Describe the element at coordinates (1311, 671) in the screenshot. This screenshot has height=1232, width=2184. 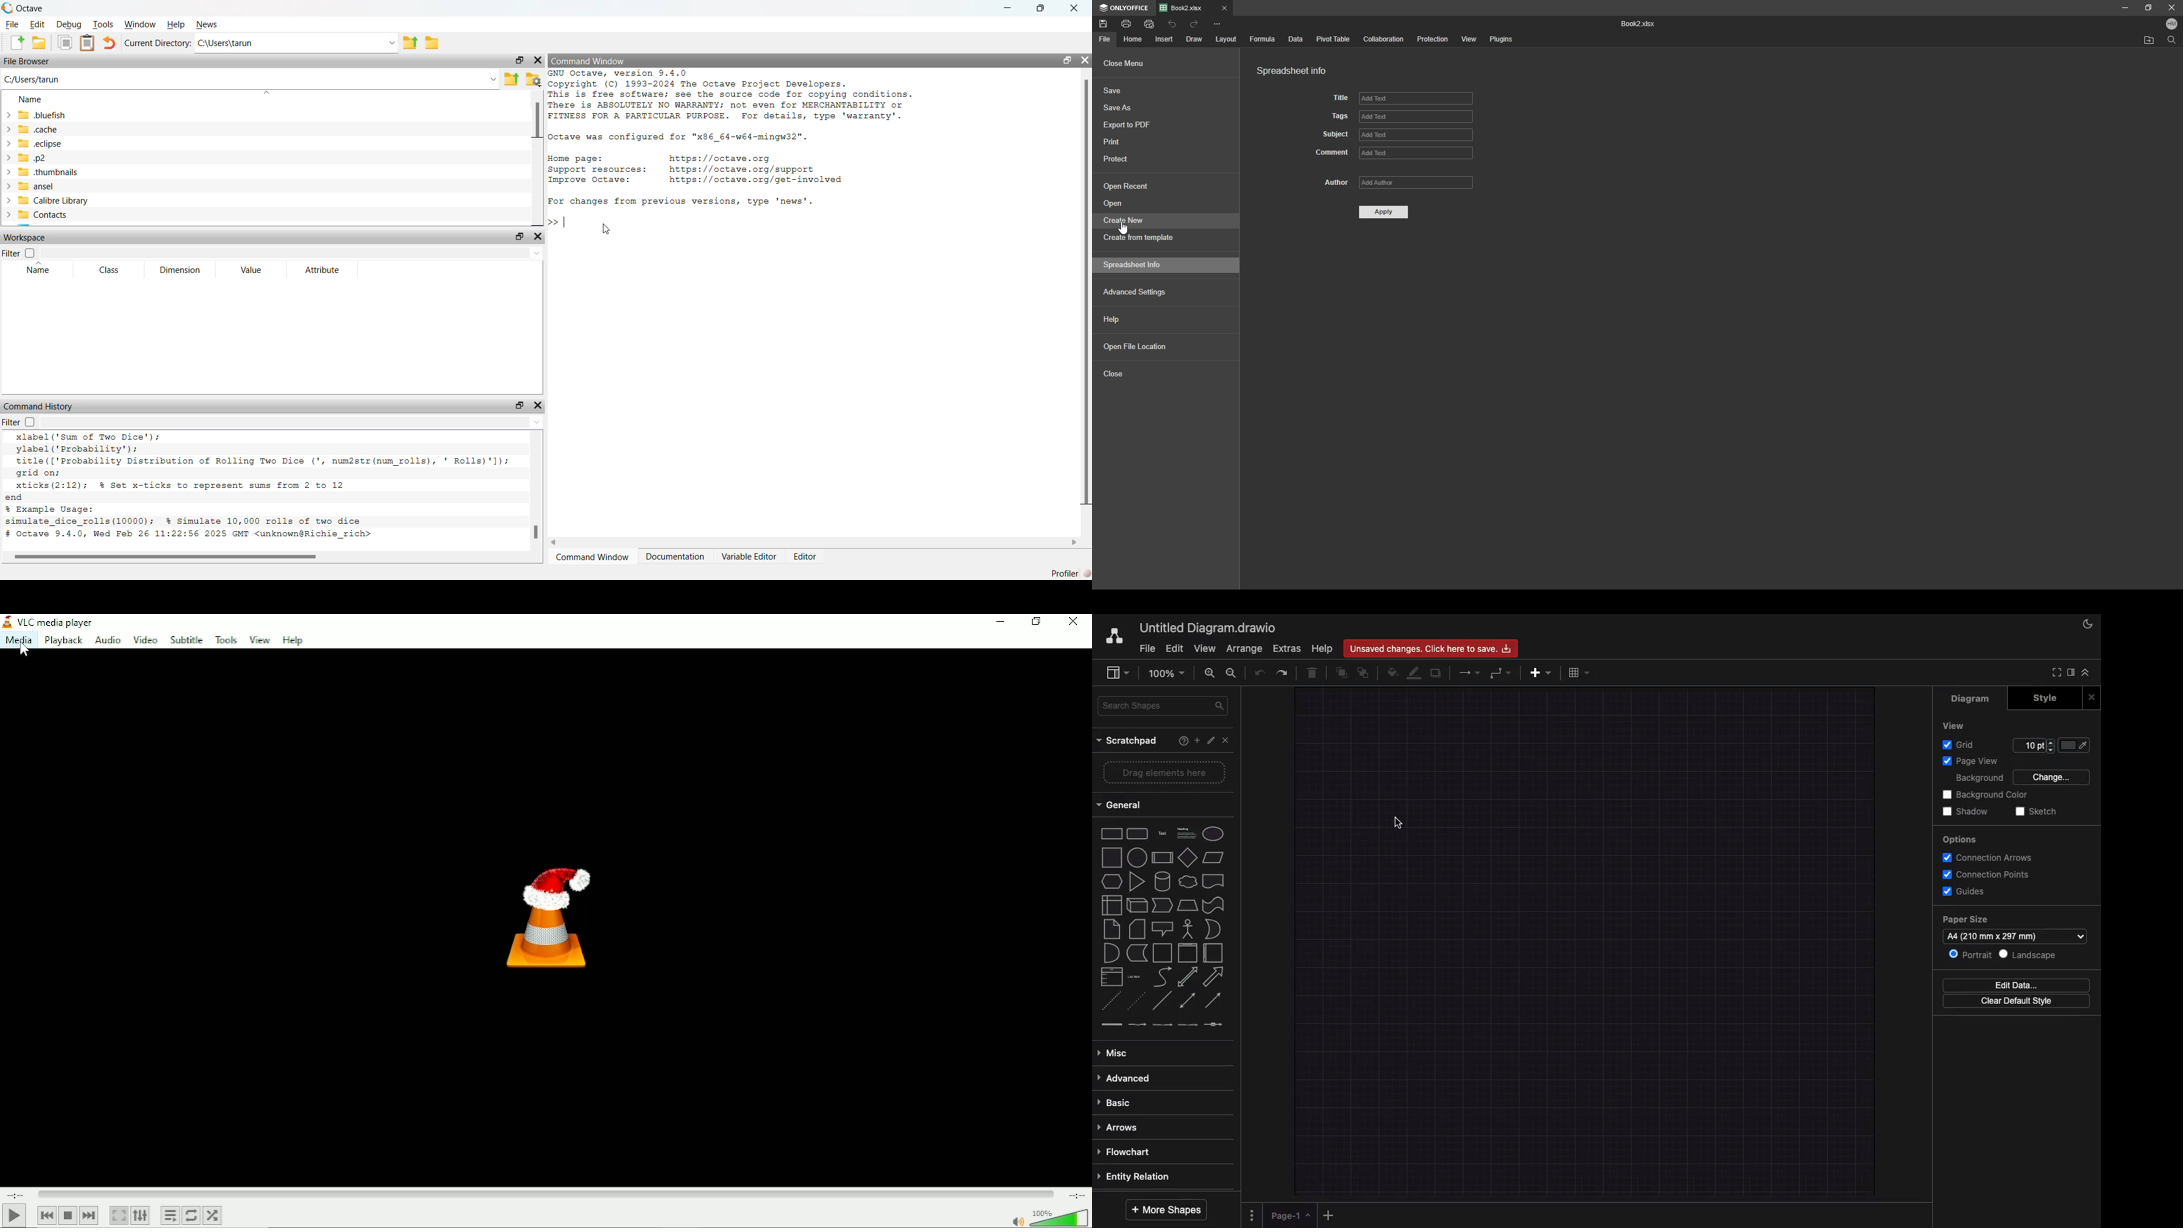
I see `Trash` at that location.